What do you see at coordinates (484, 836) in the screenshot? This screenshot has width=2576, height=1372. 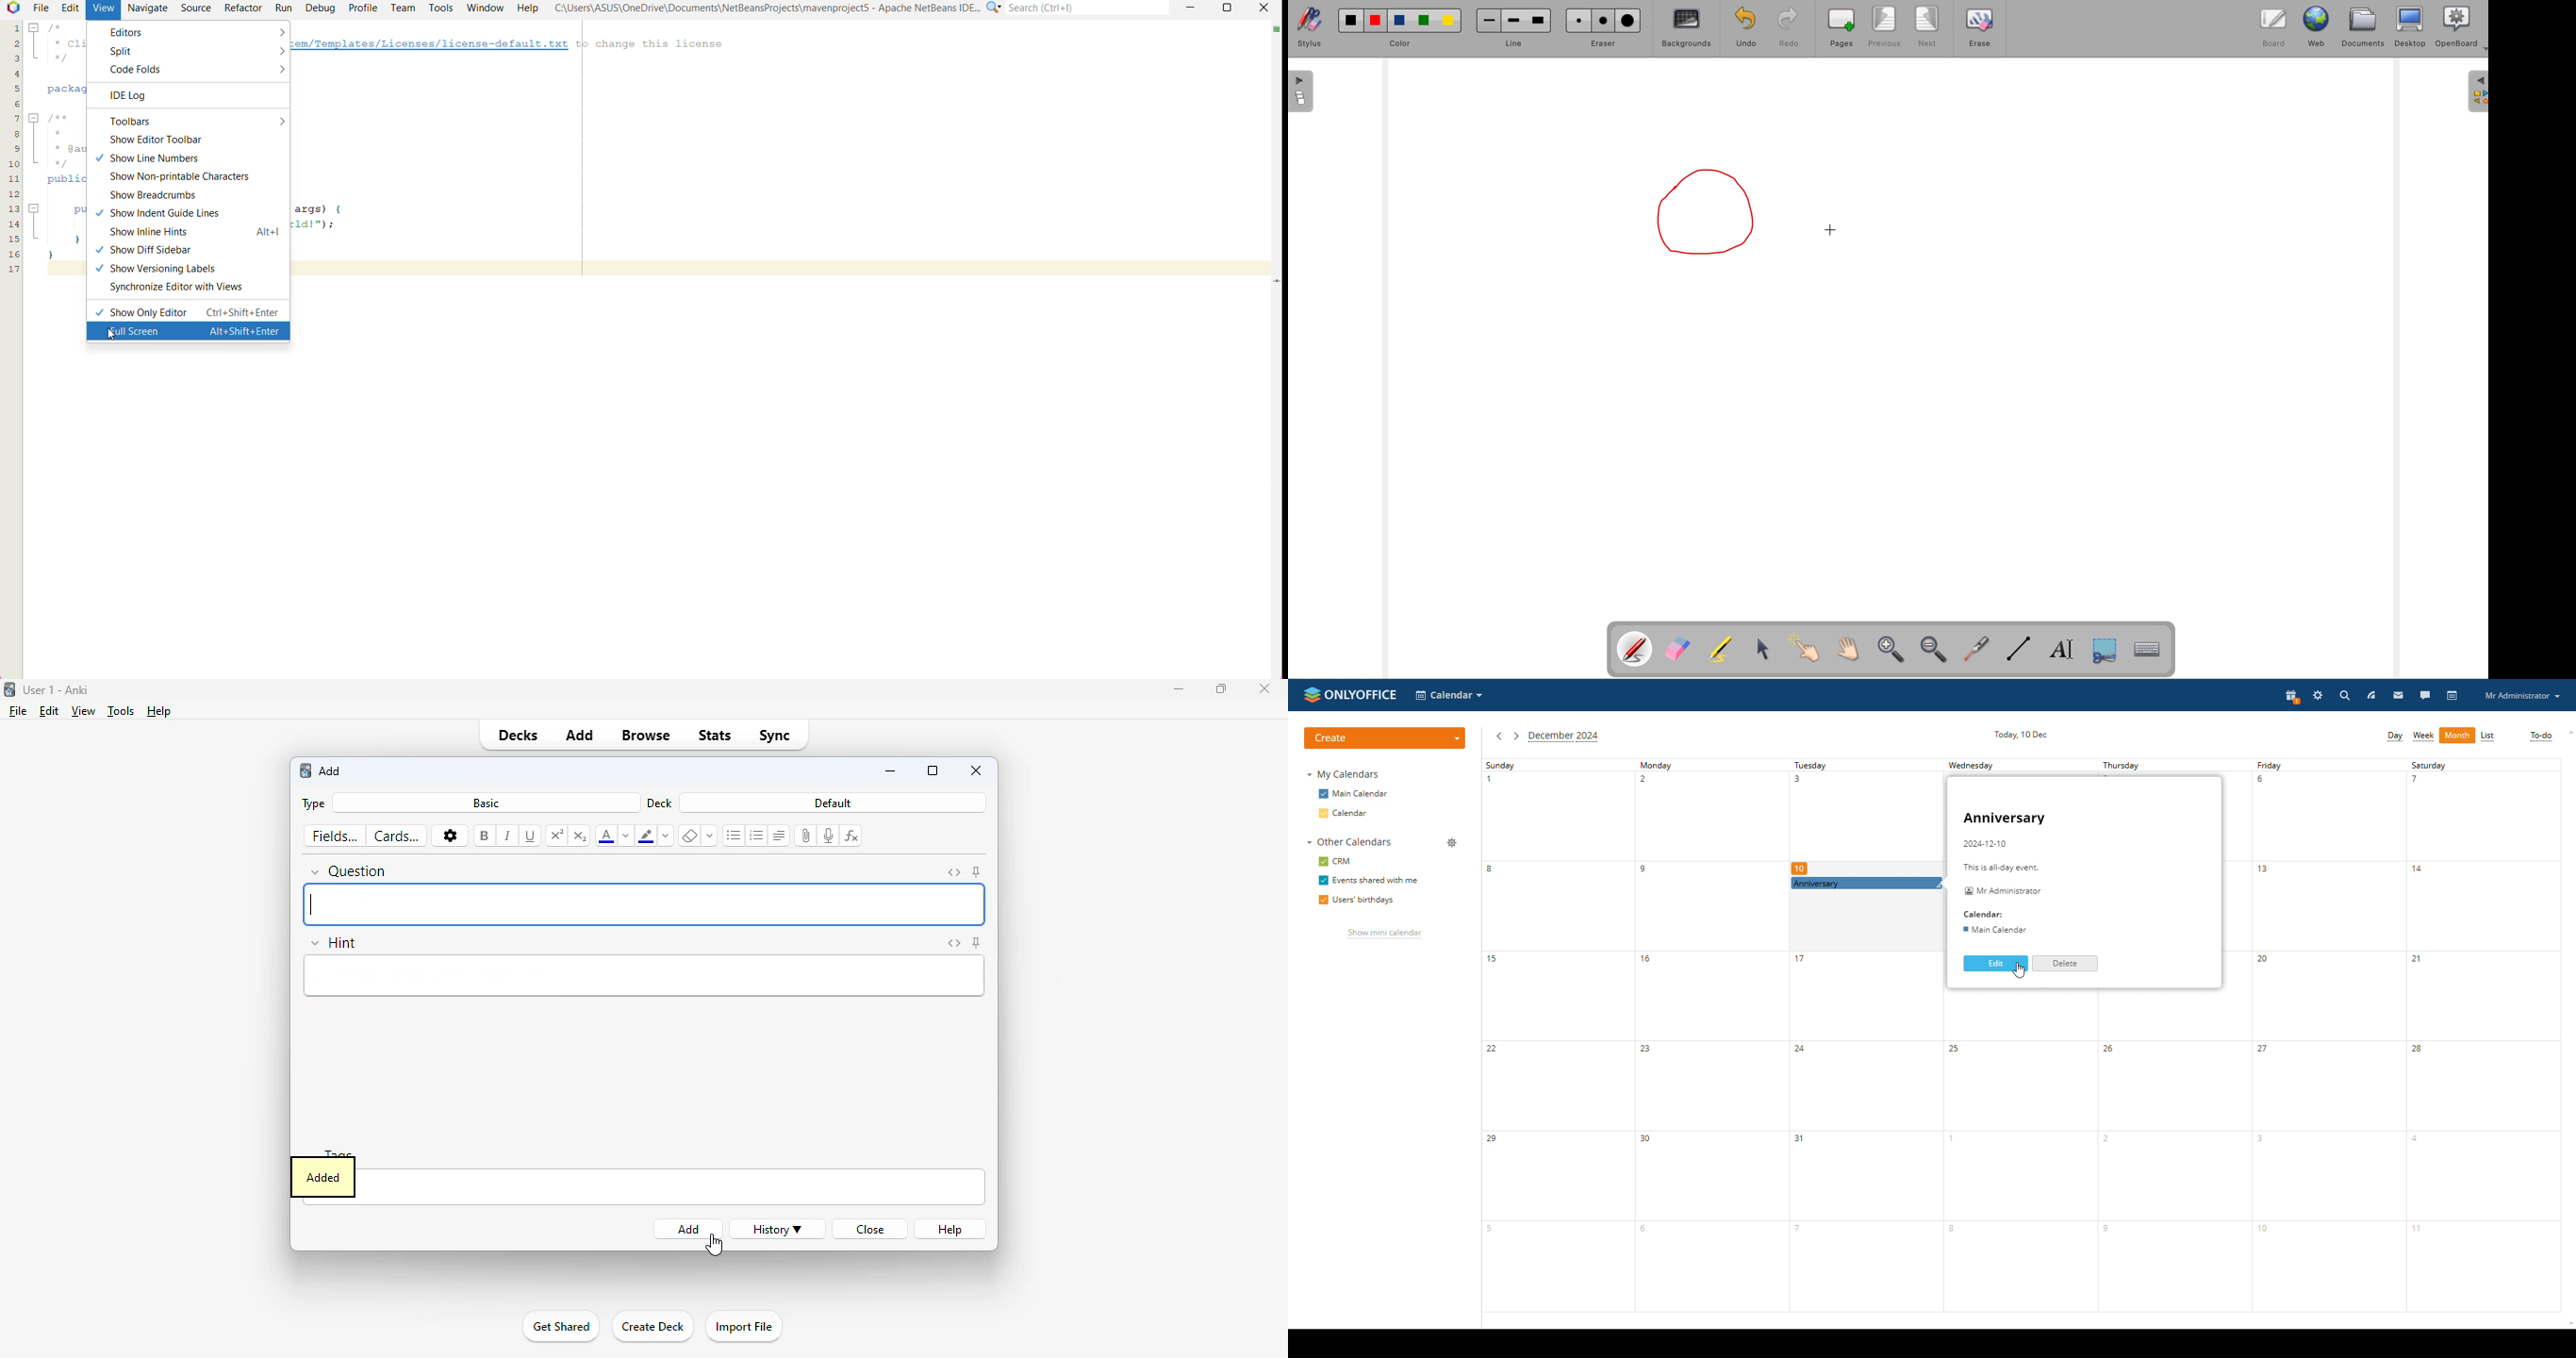 I see `bold` at bounding box center [484, 836].